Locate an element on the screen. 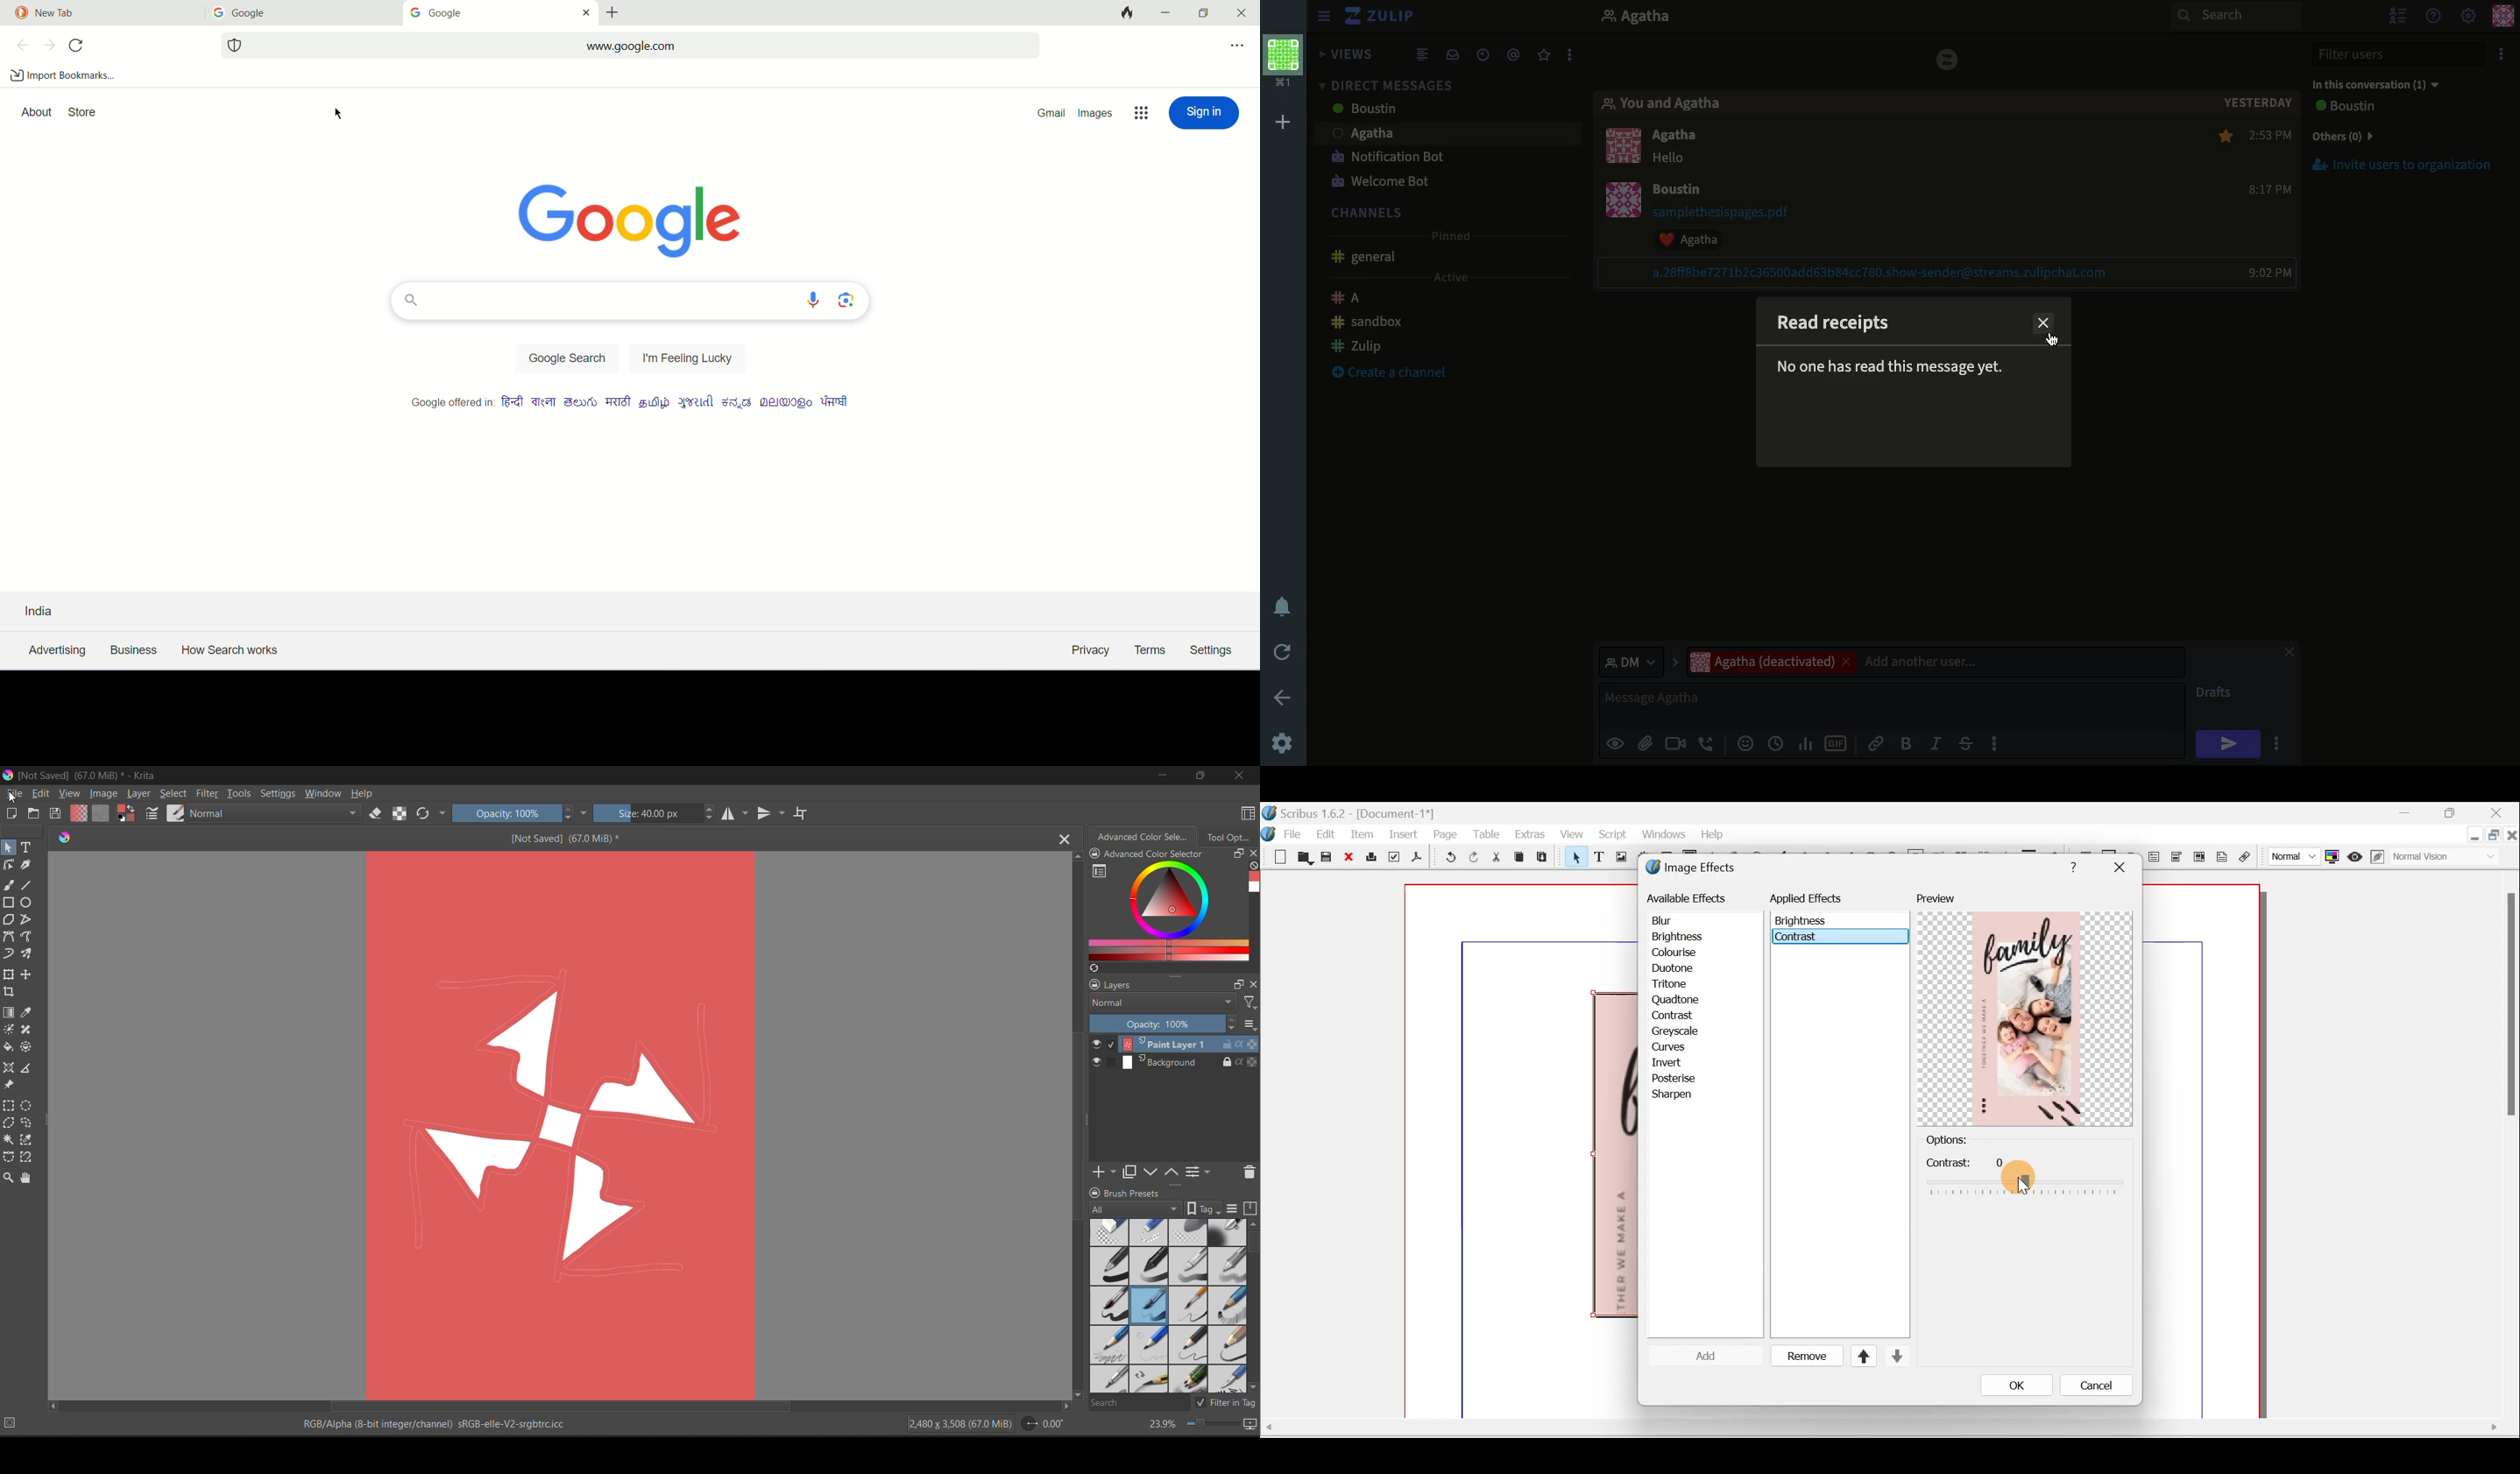 This screenshot has height=1484, width=2520. Help is located at coordinates (1712, 833).